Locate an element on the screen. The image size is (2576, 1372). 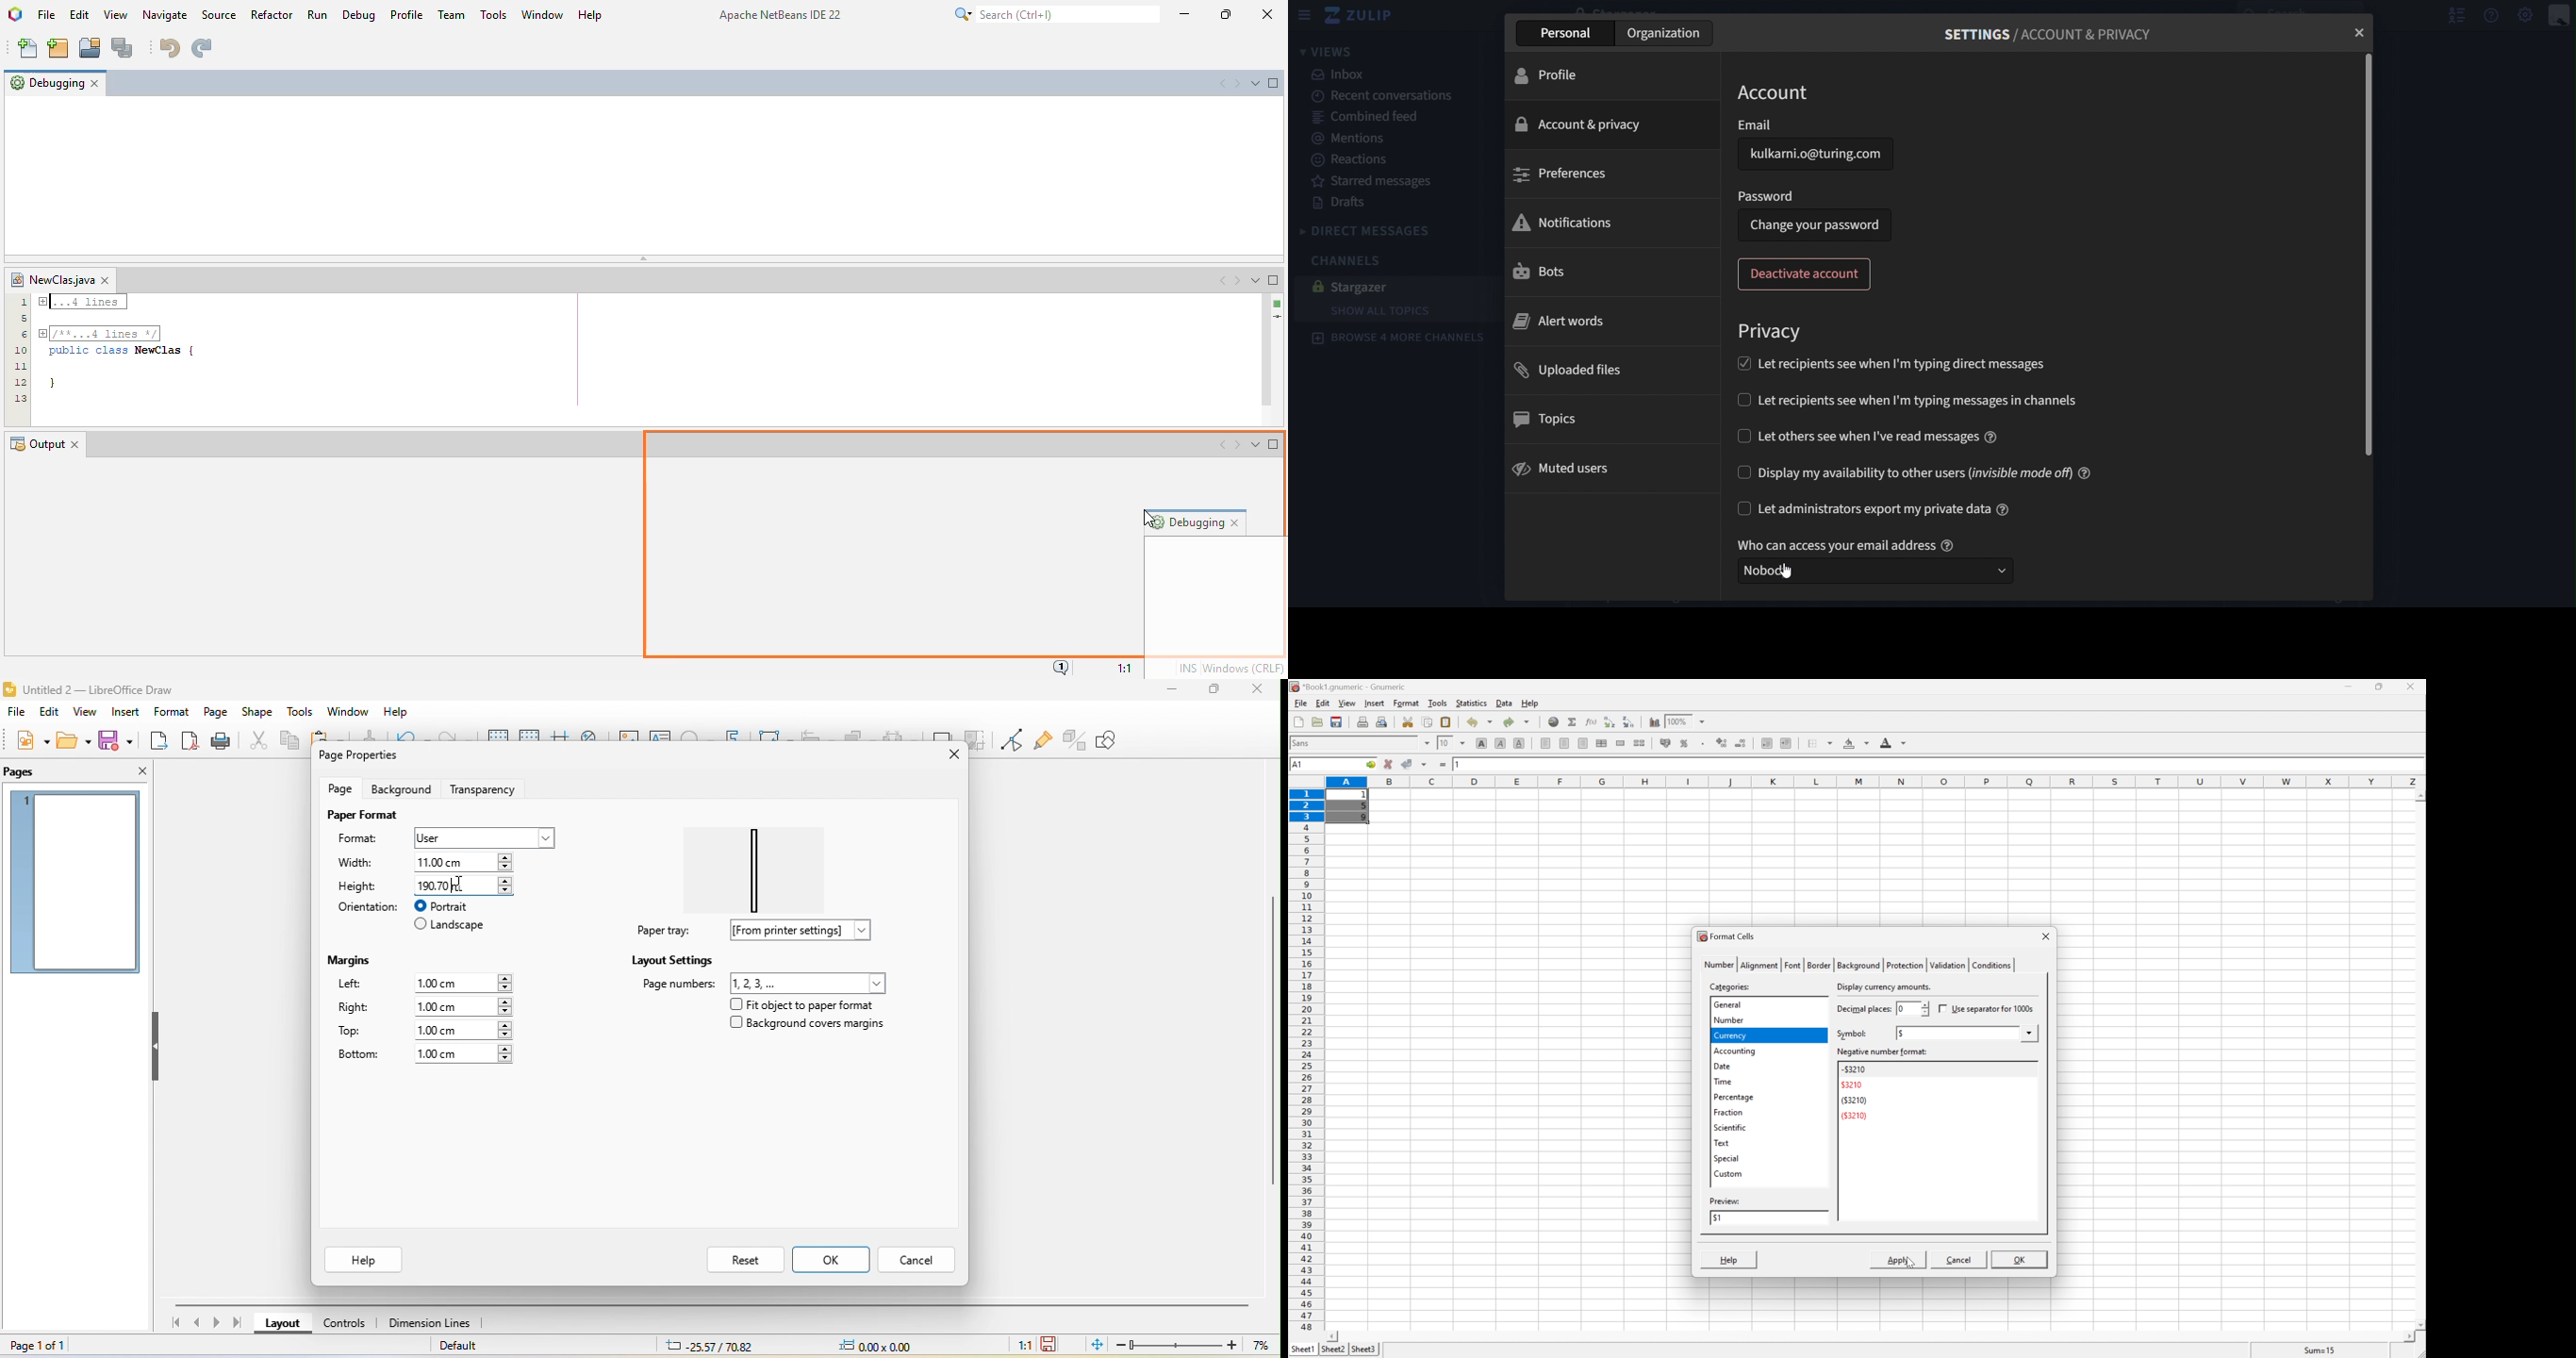
show opened documents list is located at coordinates (1256, 280).